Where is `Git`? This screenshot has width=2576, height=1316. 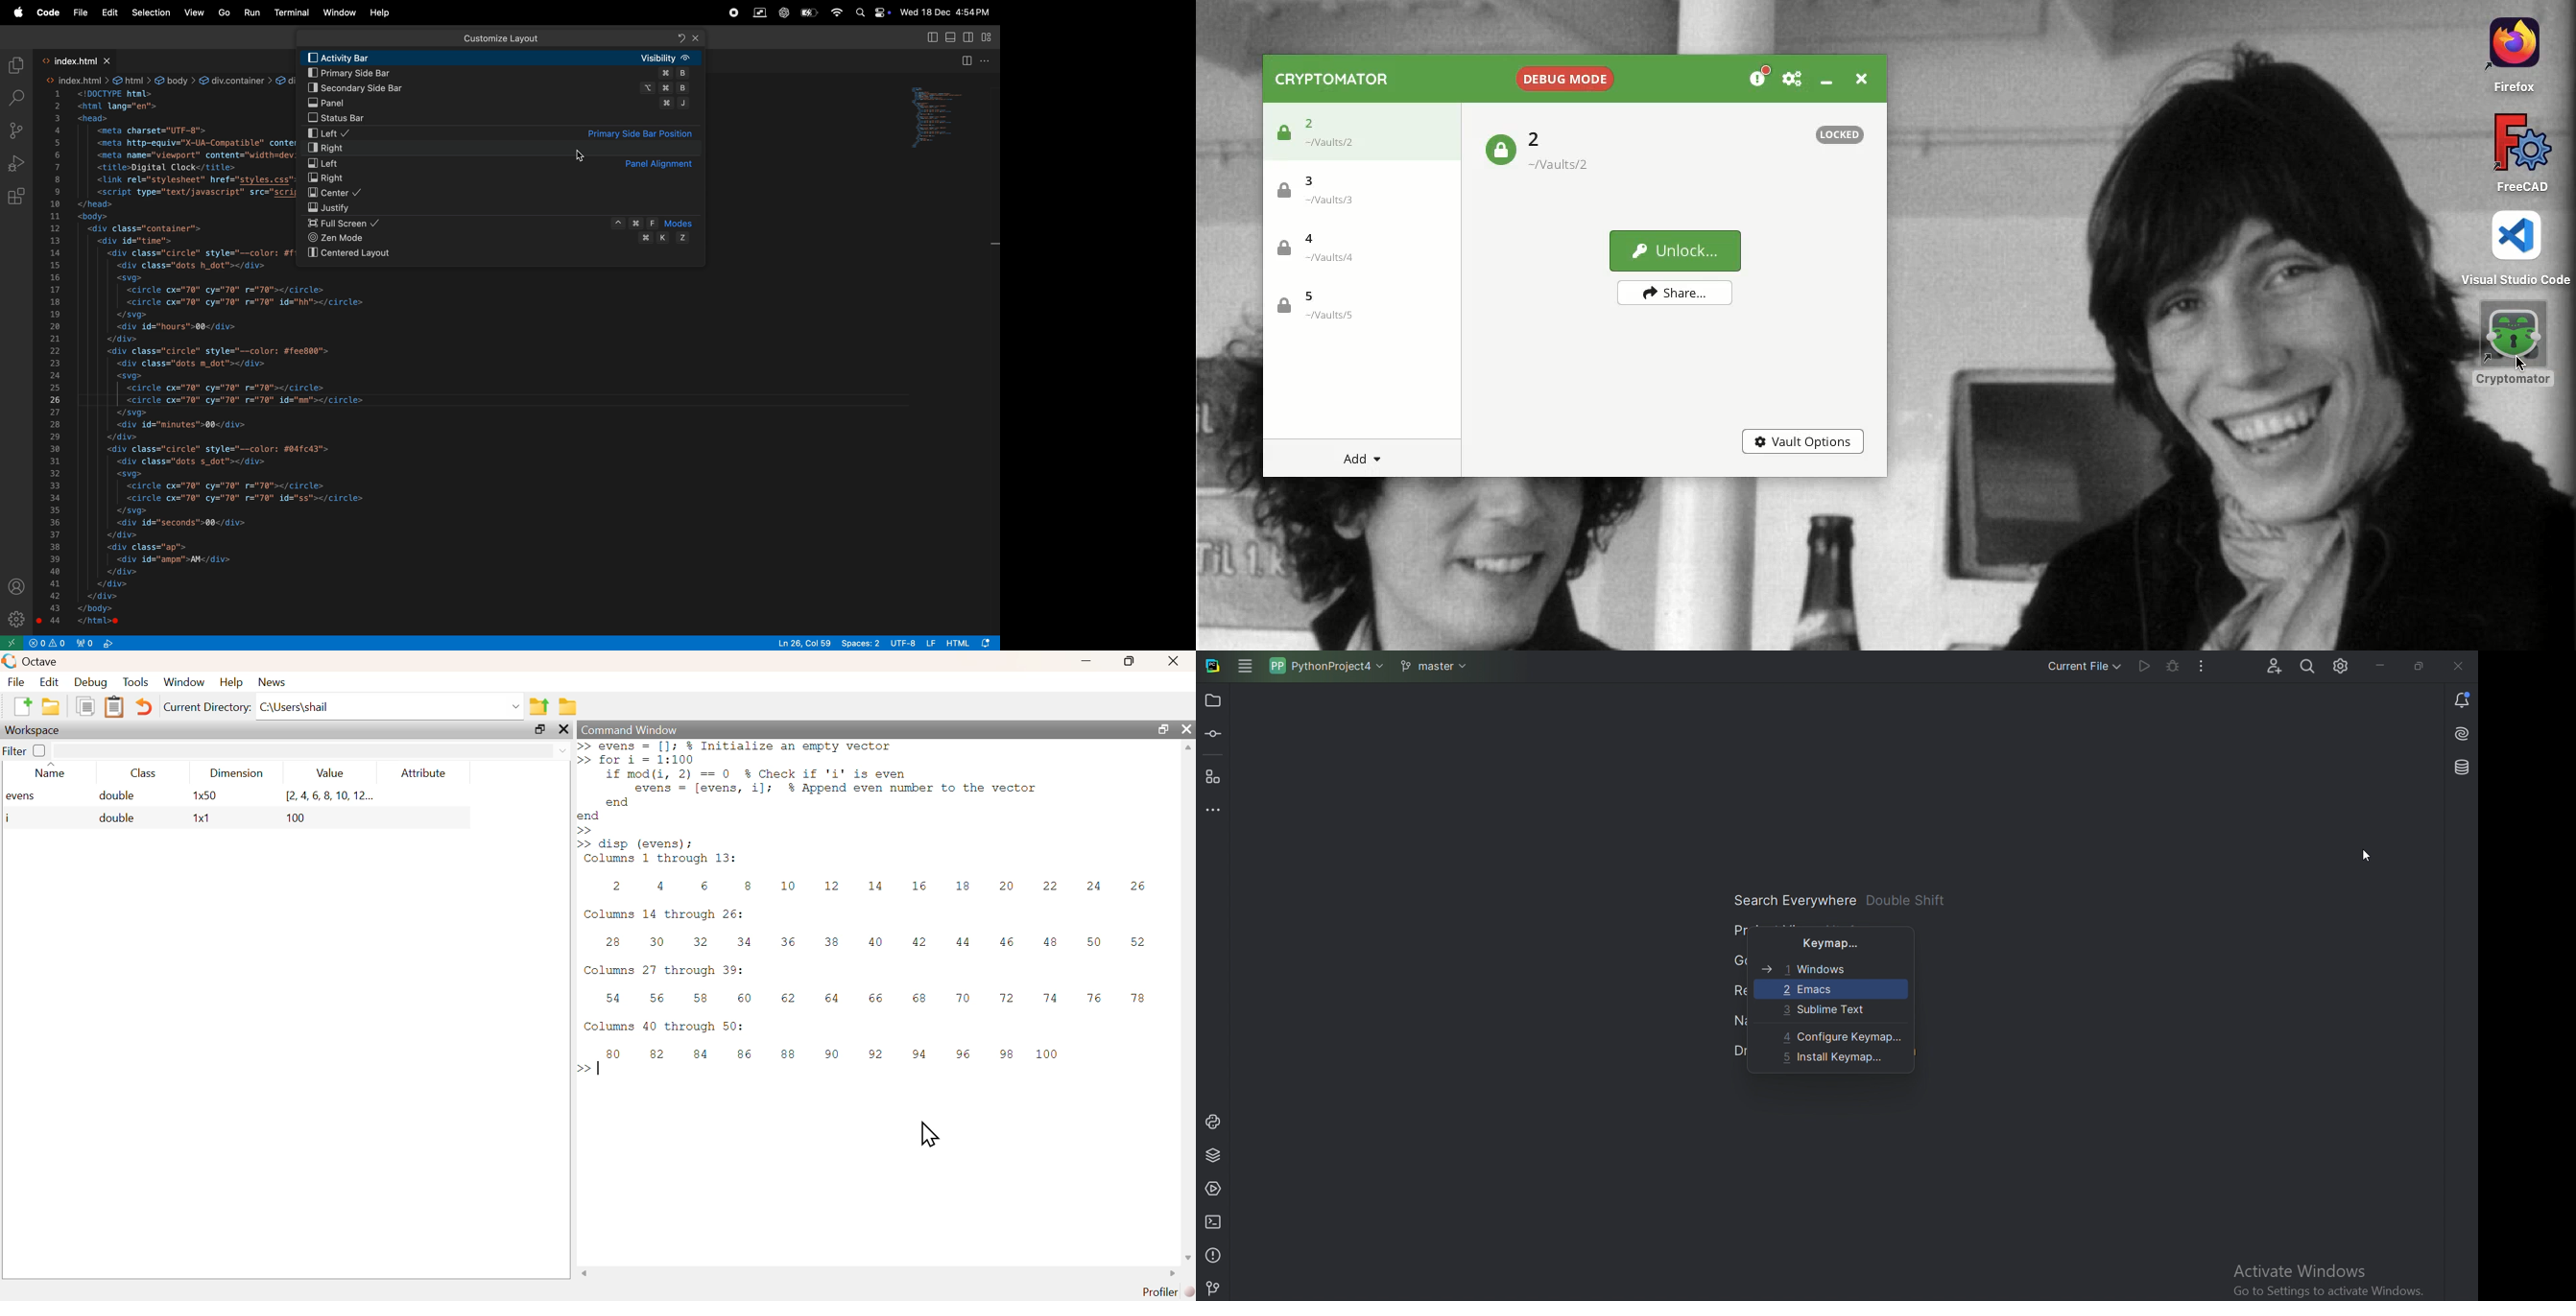
Git is located at coordinates (1215, 1285).